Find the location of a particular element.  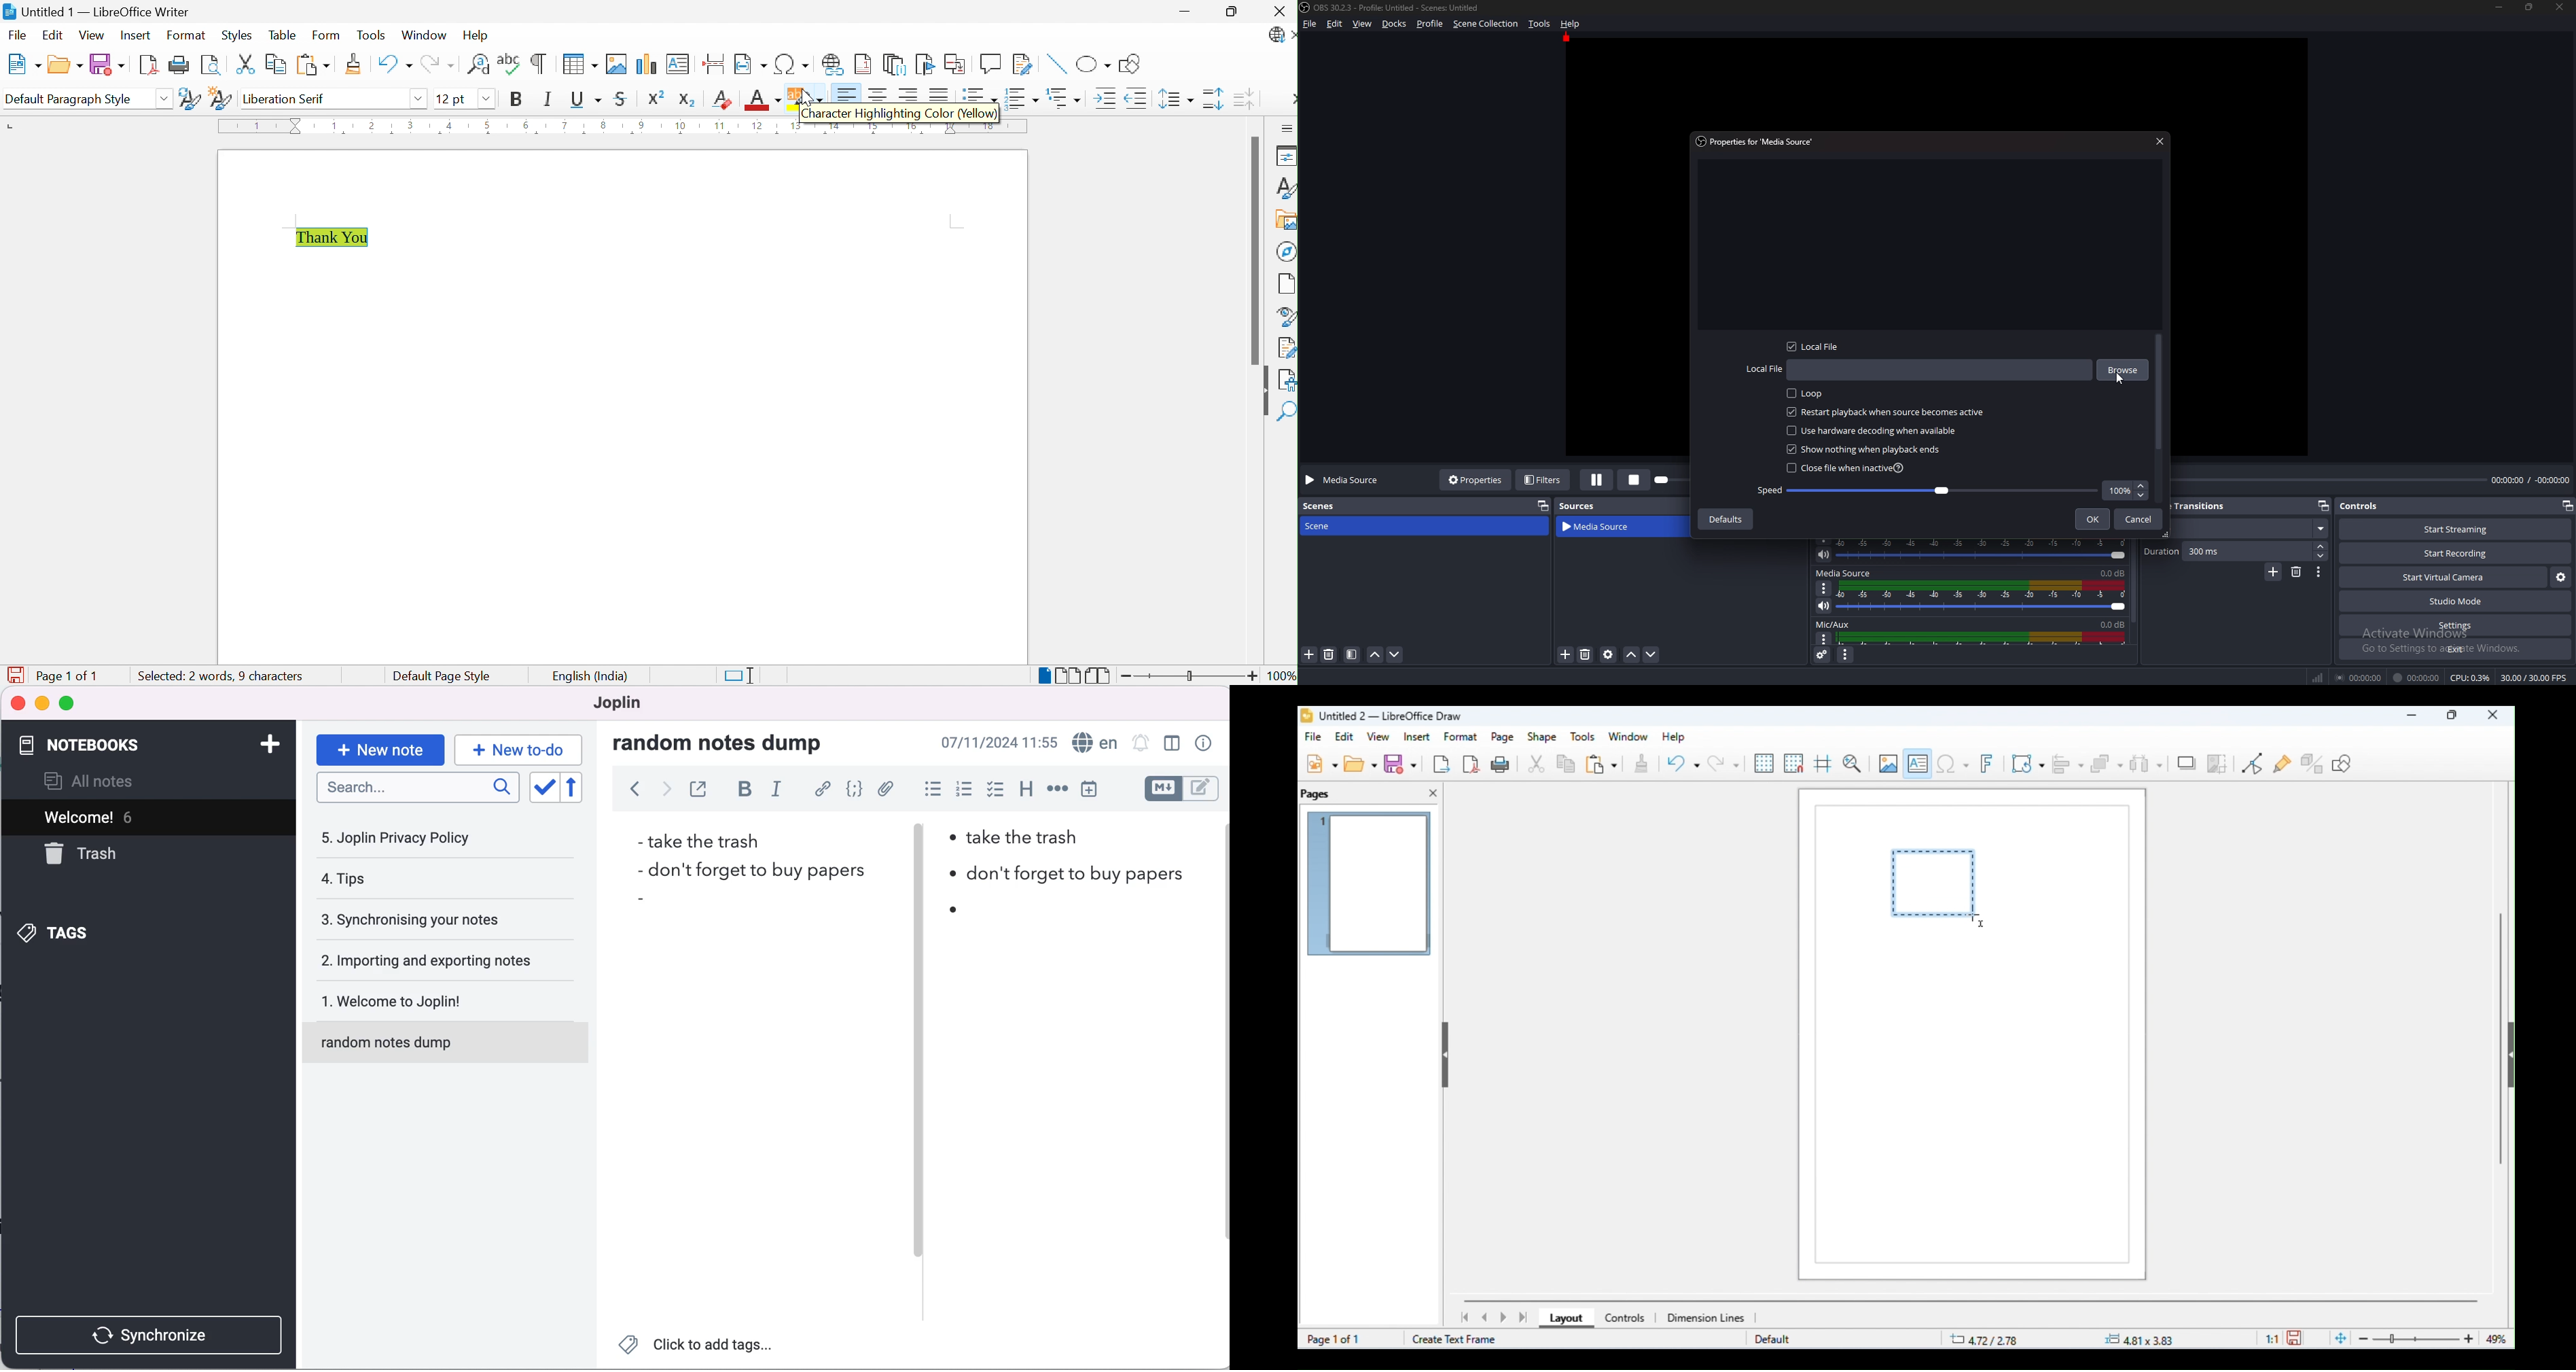

random notes dump is located at coordinates (729, 742).